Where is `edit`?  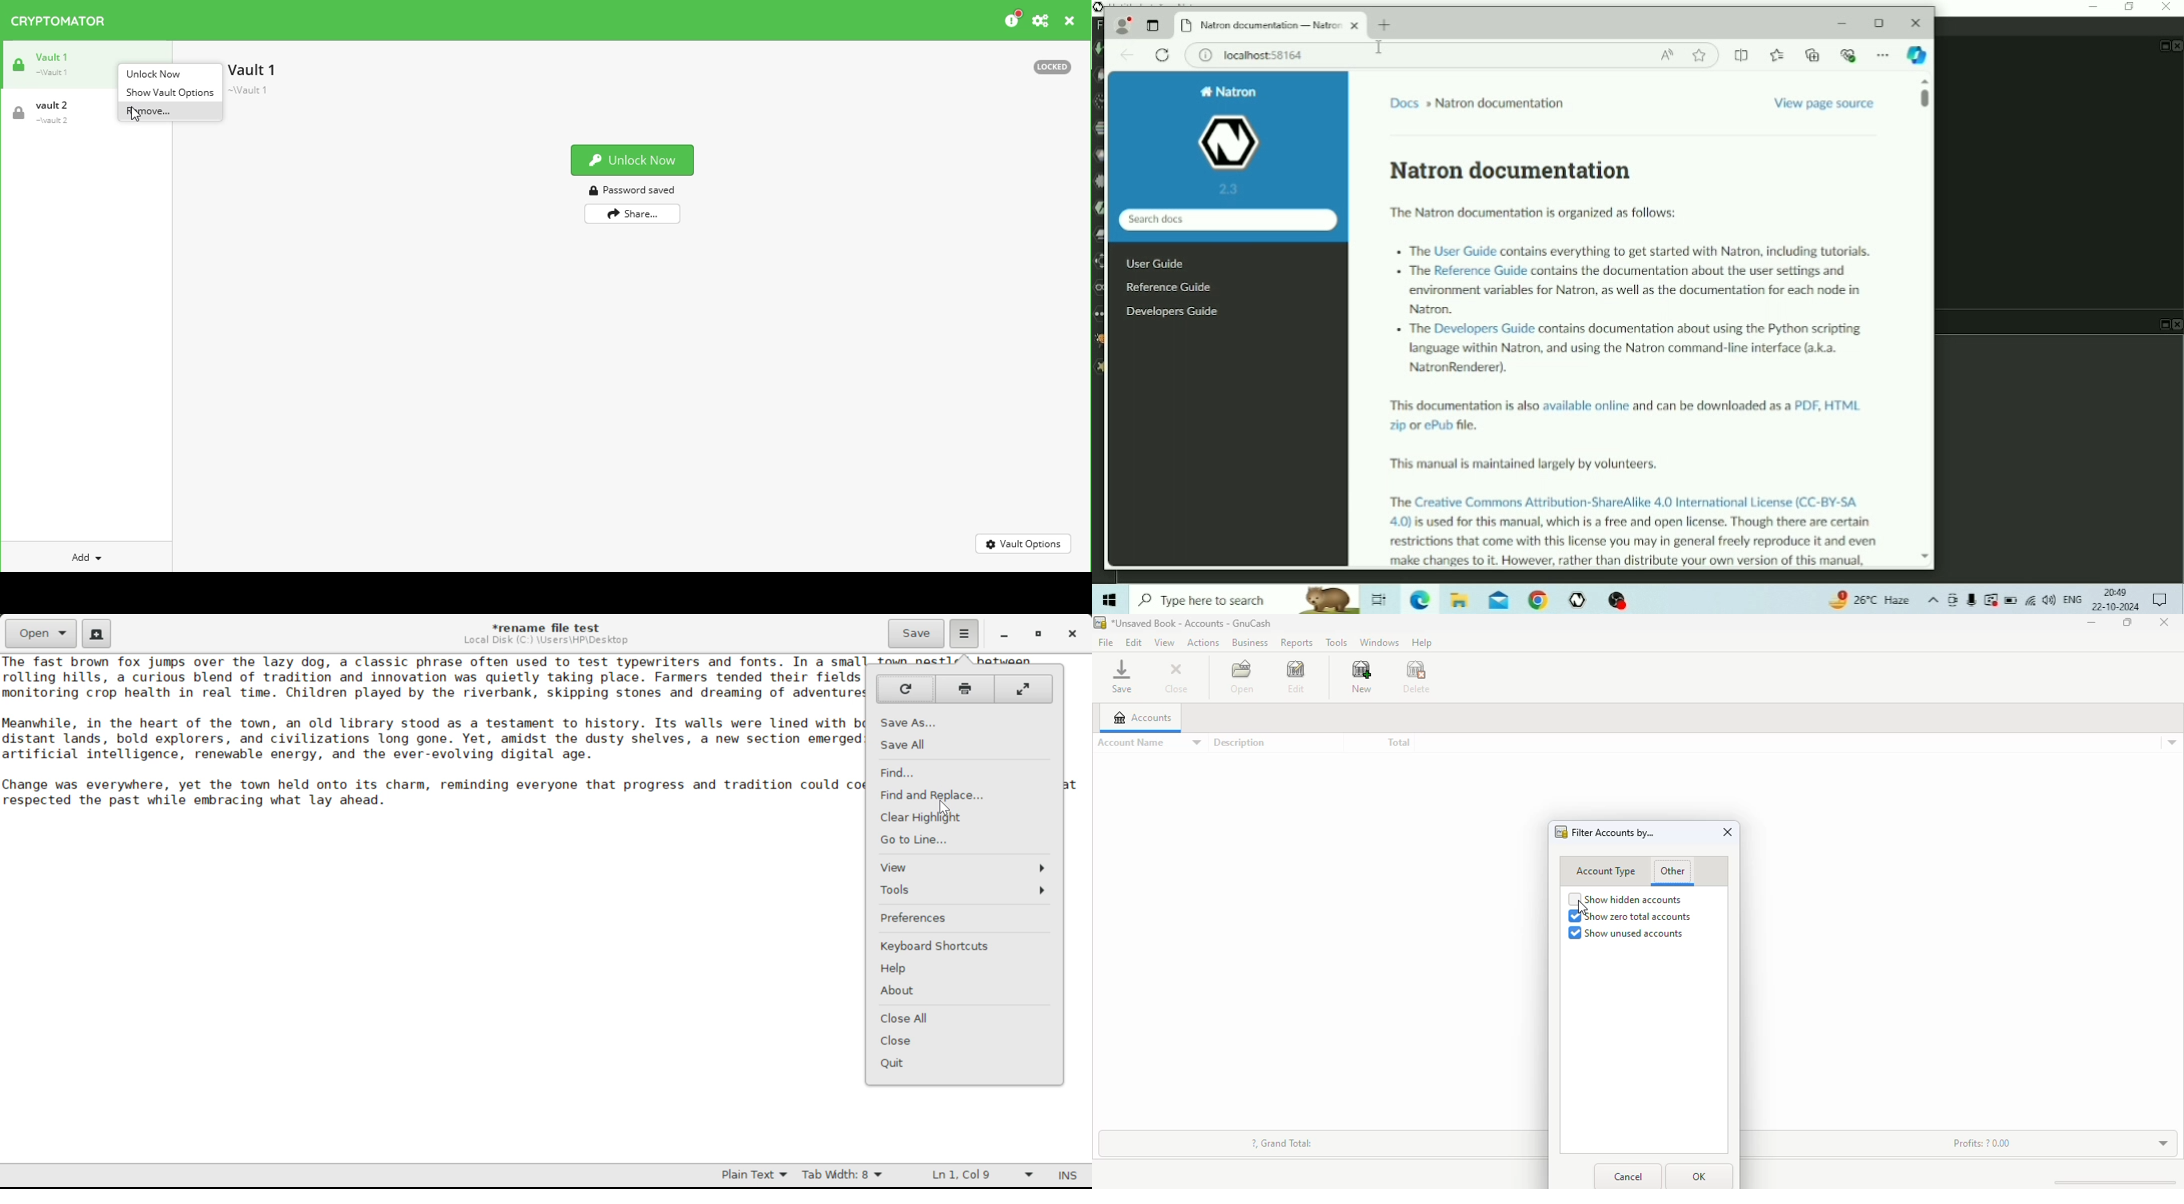
edit is located at coordinates (1295, 678).